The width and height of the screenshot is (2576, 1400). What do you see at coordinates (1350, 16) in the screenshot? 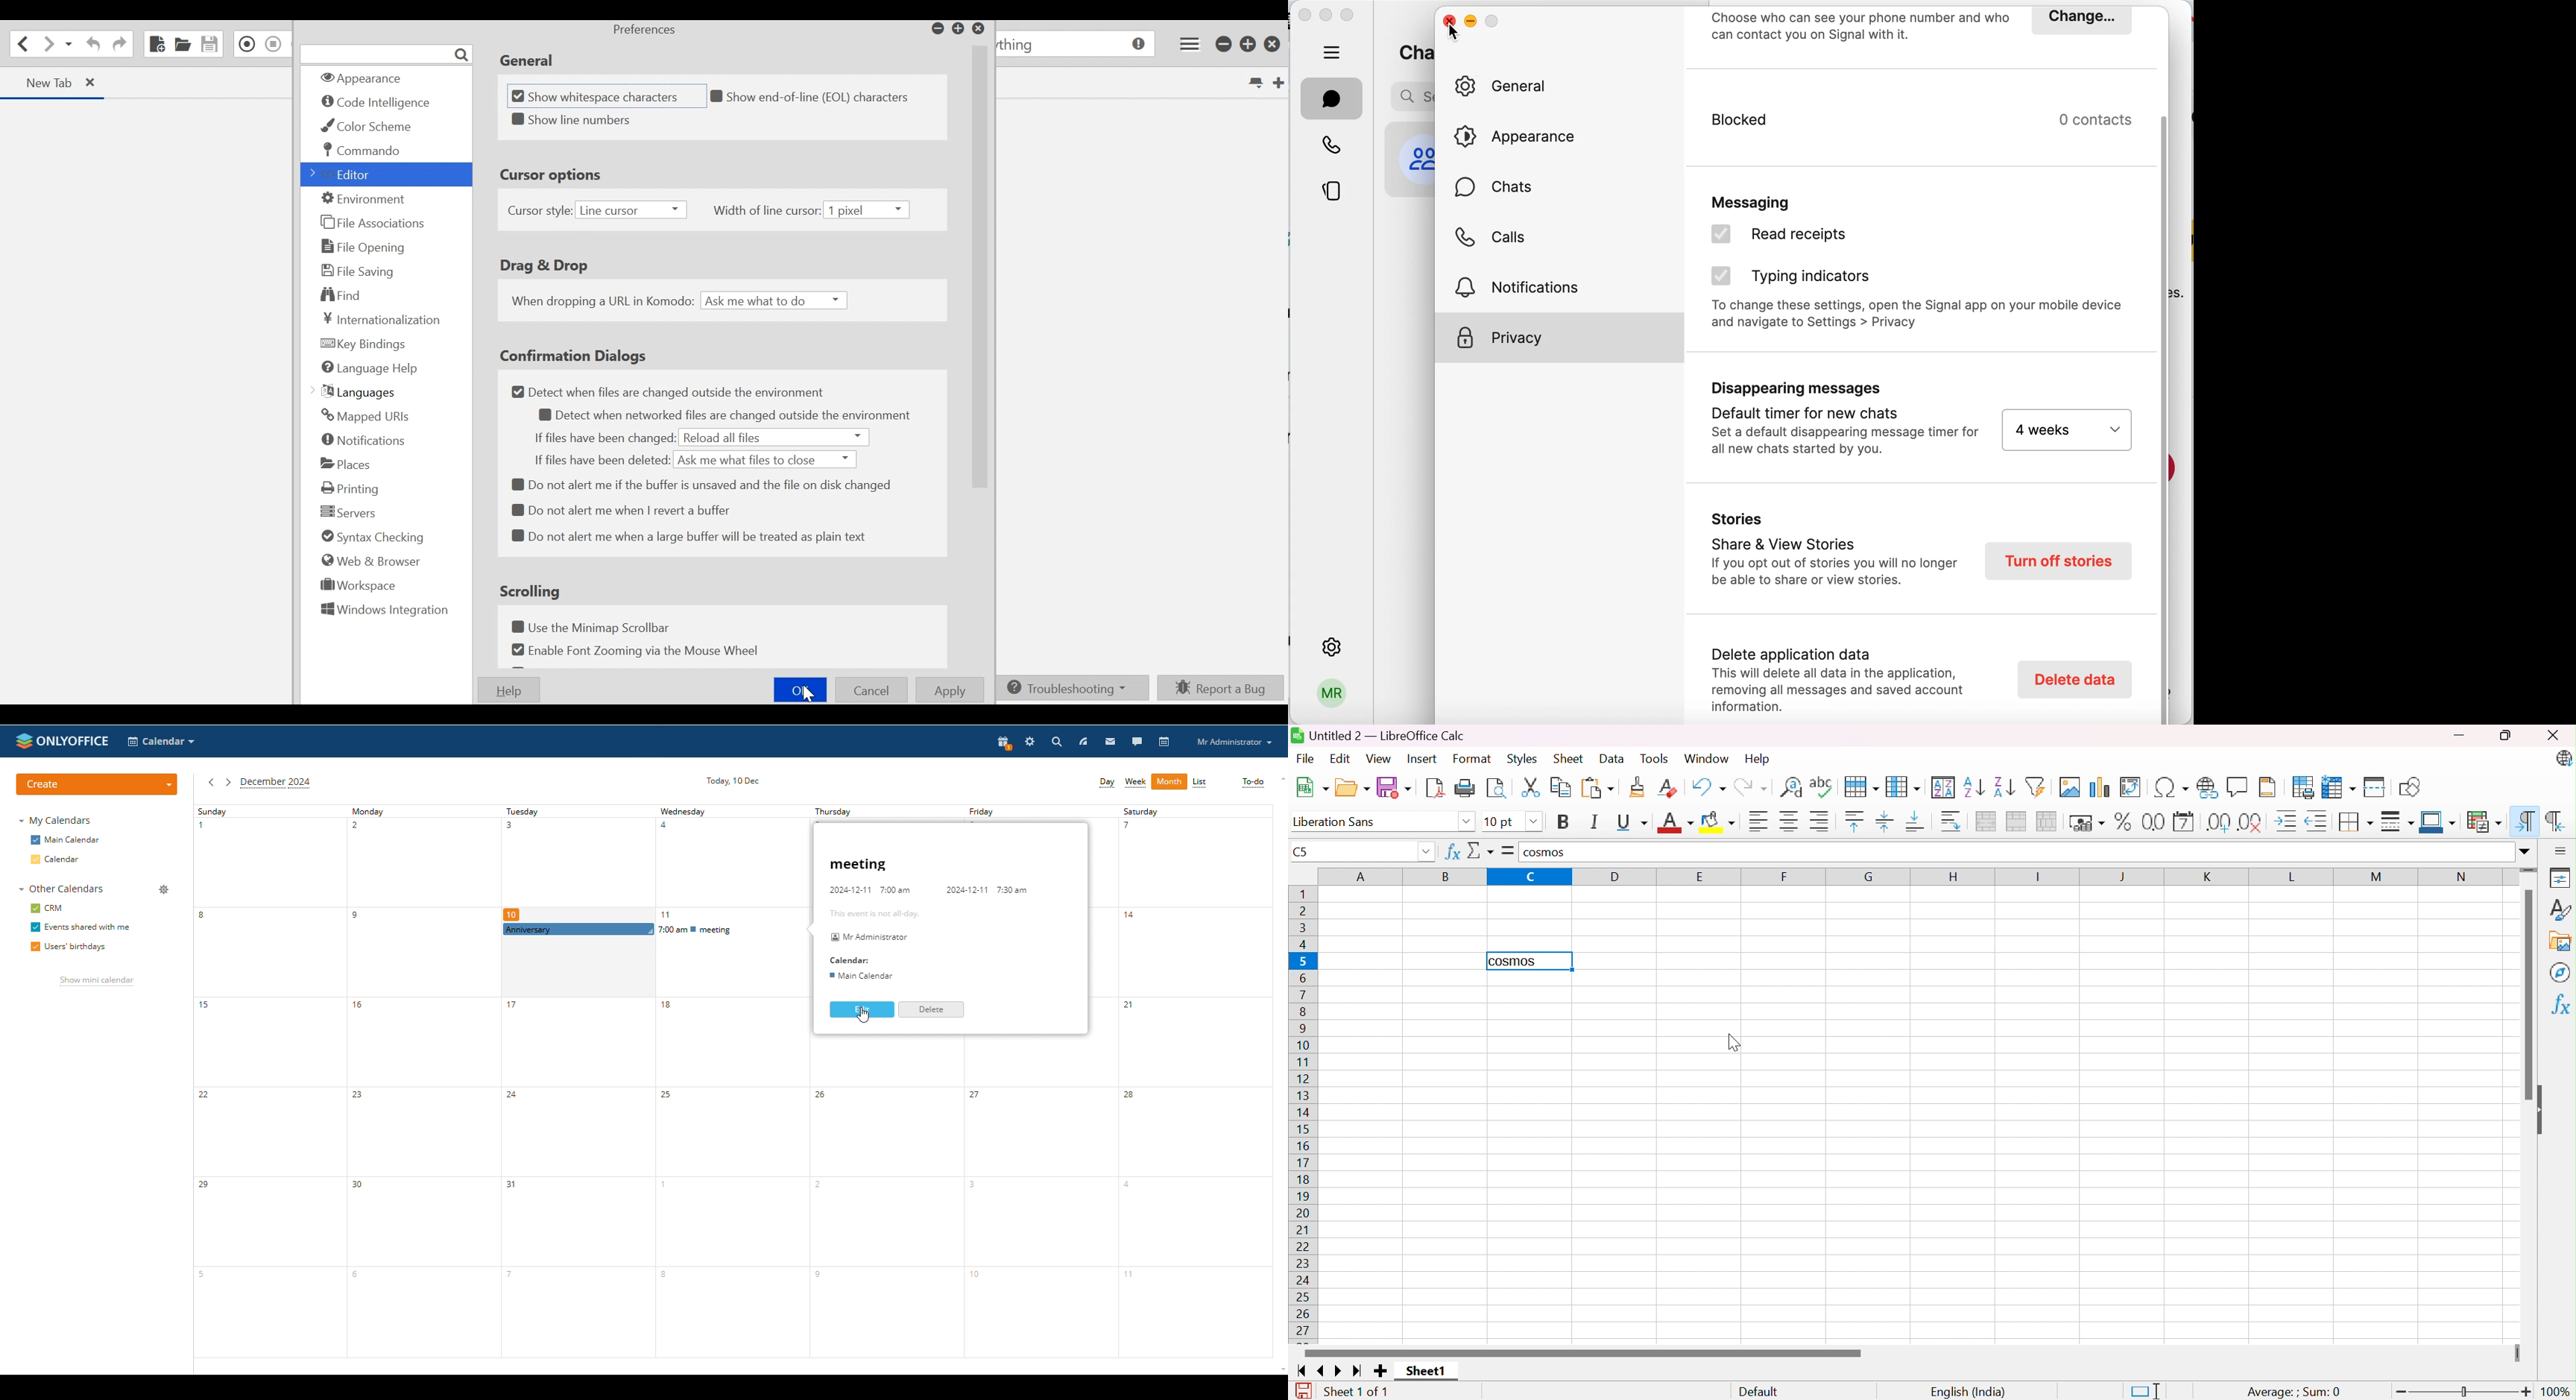
I see `maximize` at bounding box center [1350, 16].